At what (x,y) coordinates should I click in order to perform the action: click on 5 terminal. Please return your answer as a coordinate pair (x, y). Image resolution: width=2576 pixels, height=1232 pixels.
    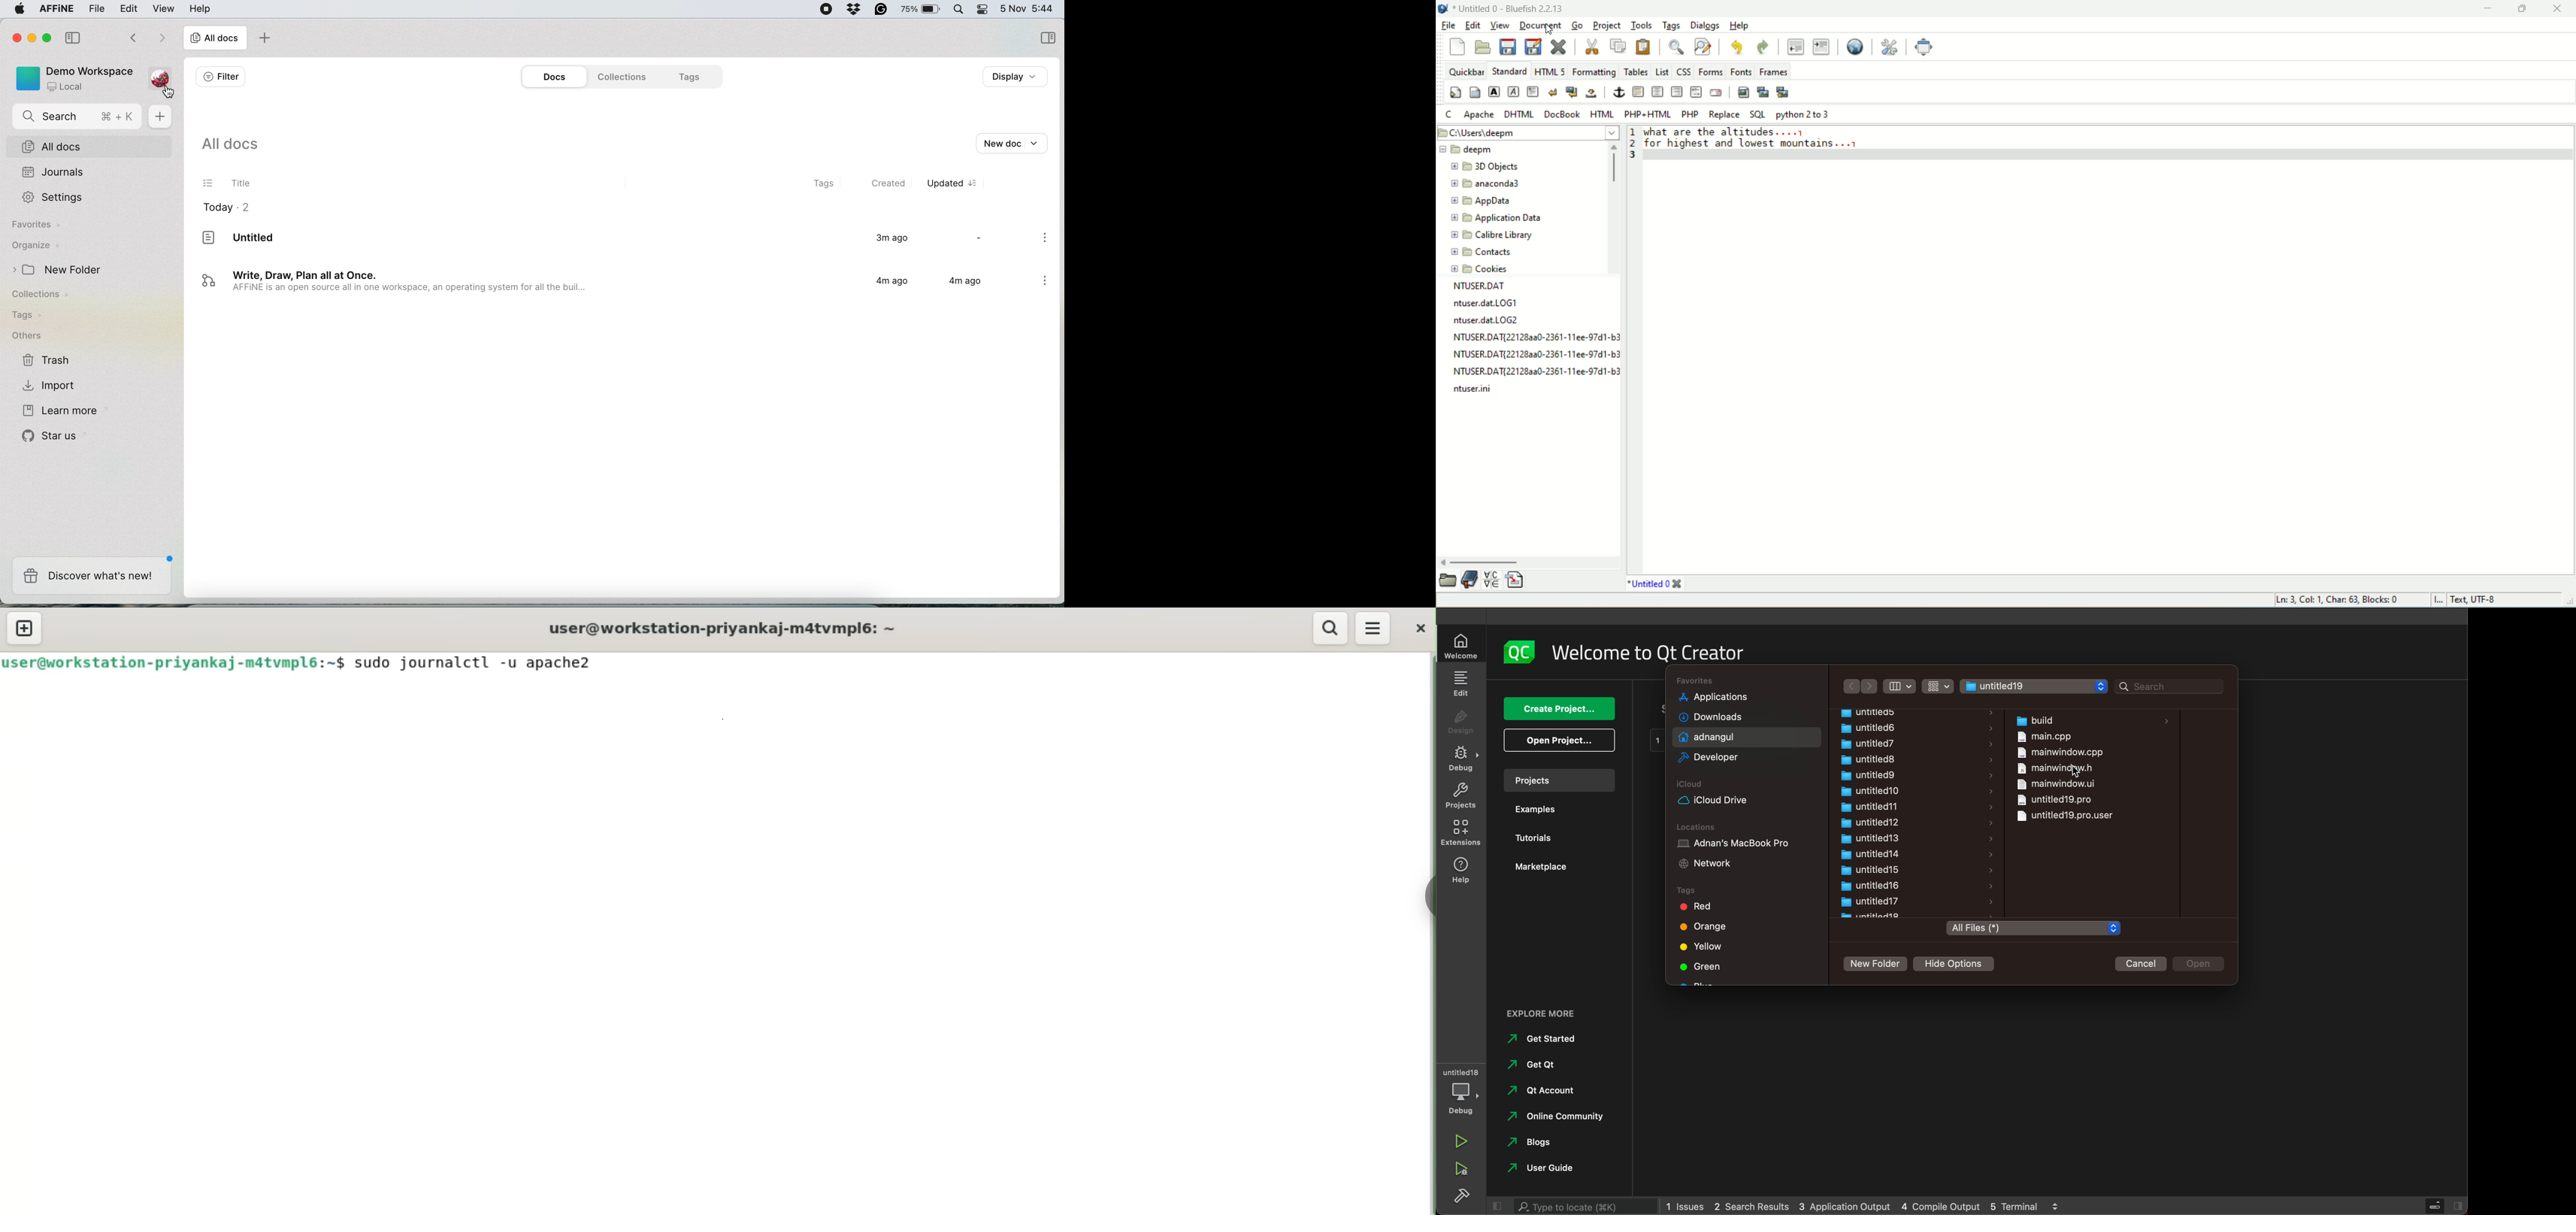
    Looking at the image, I should click on (2030, 1205).